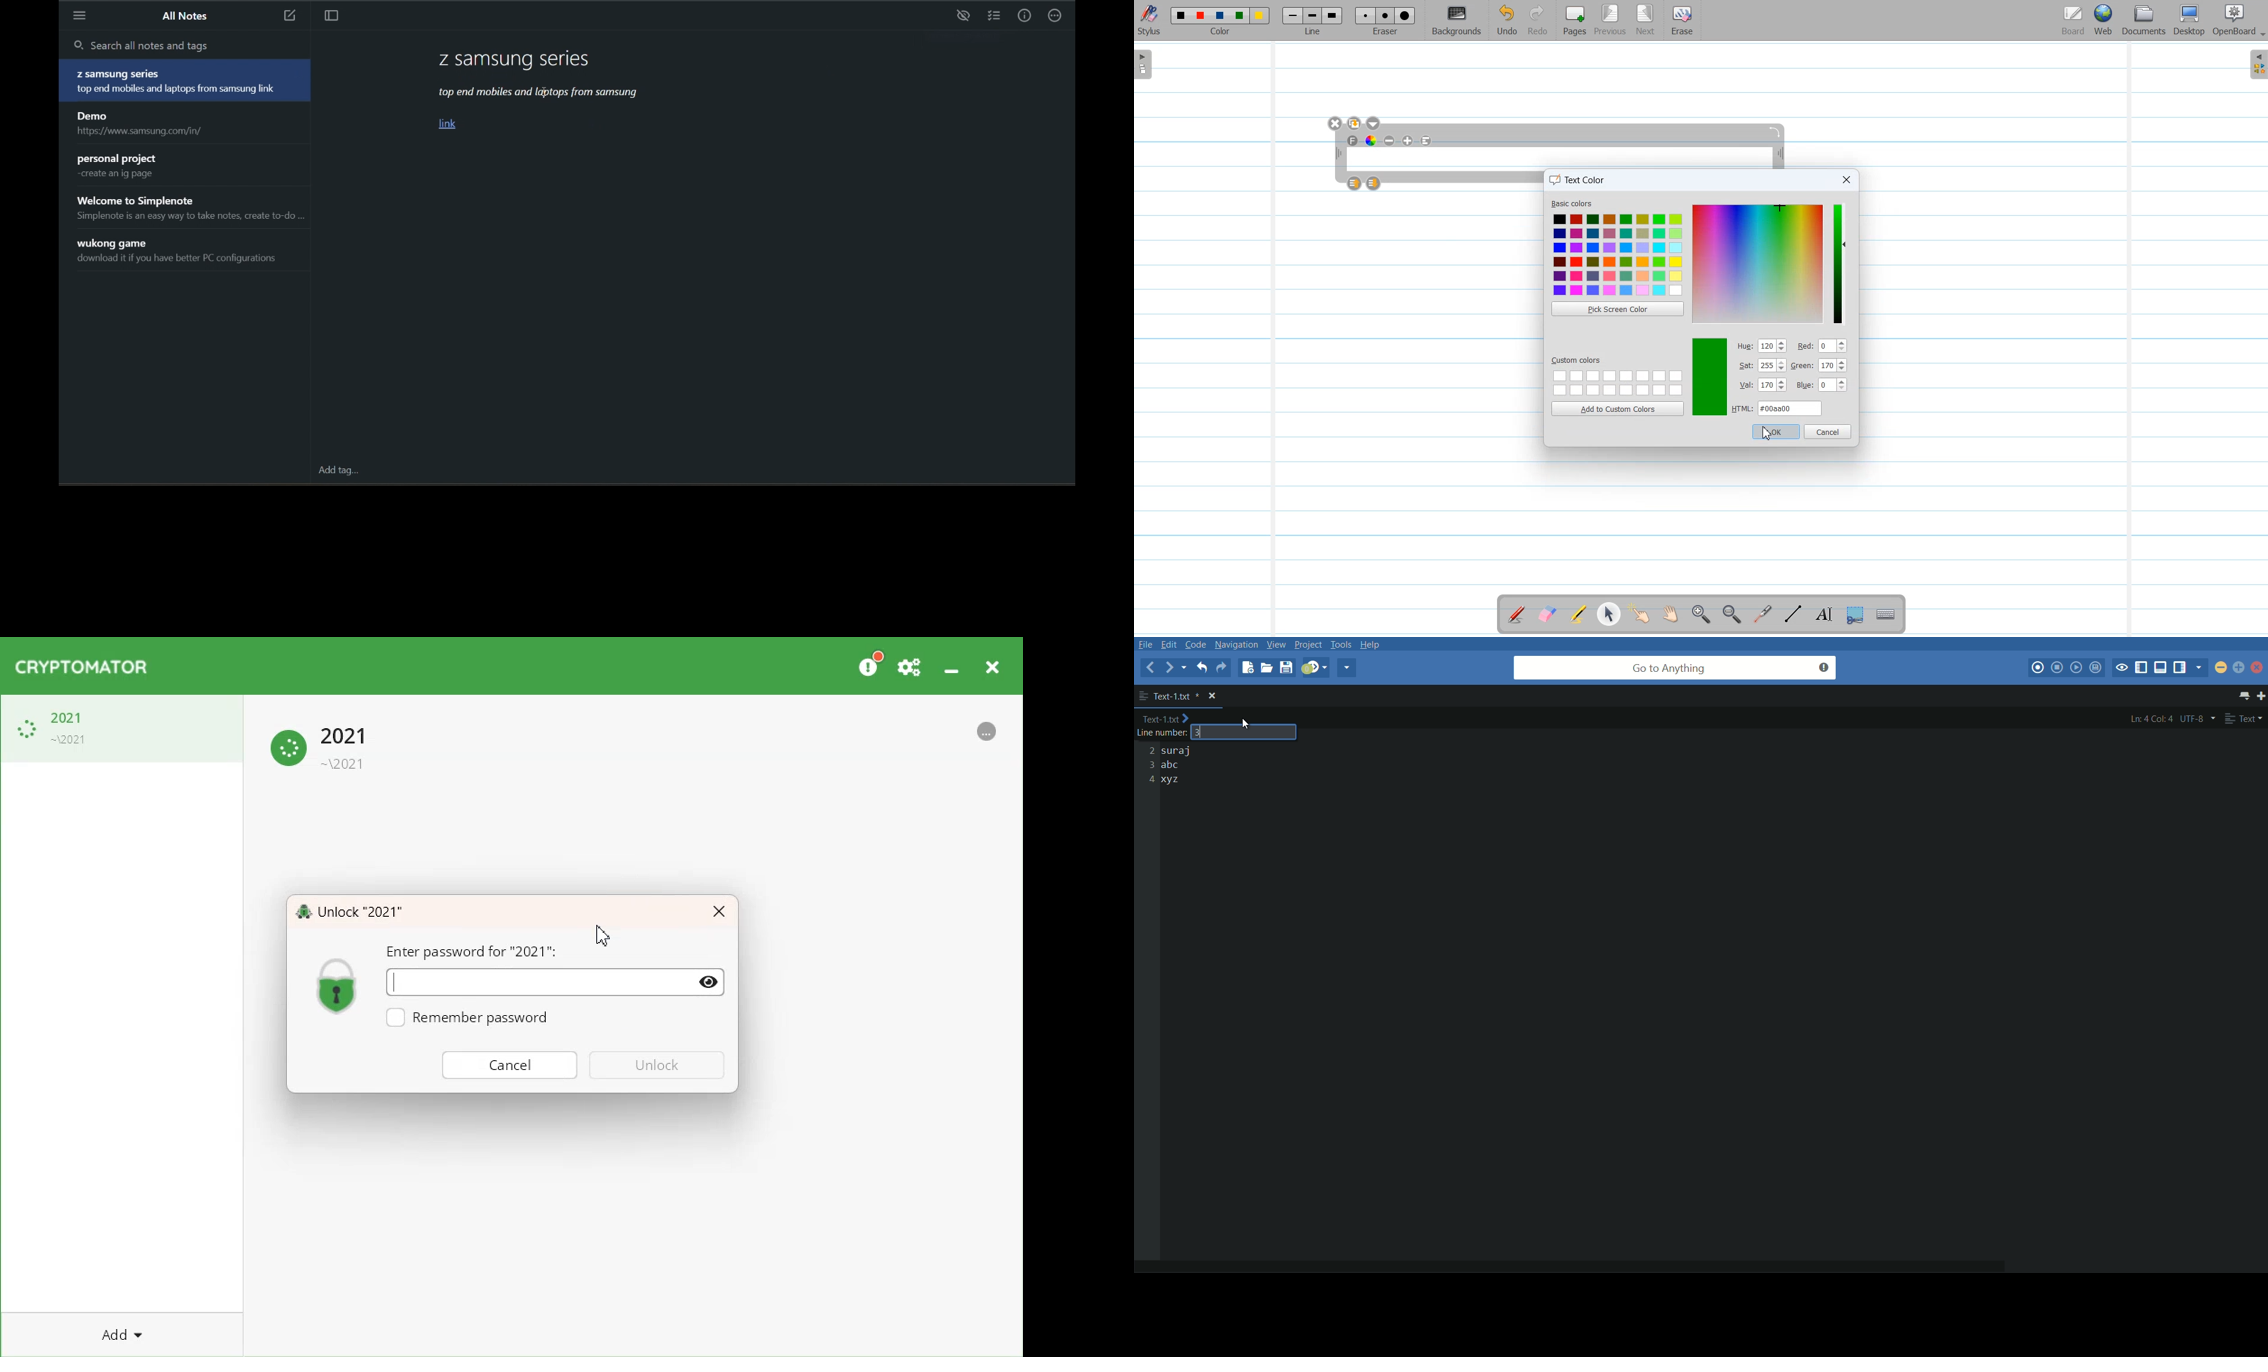 This screenshot has width=2268, height=1372. I want to click on Sat adjuster, so click(1762, 366).